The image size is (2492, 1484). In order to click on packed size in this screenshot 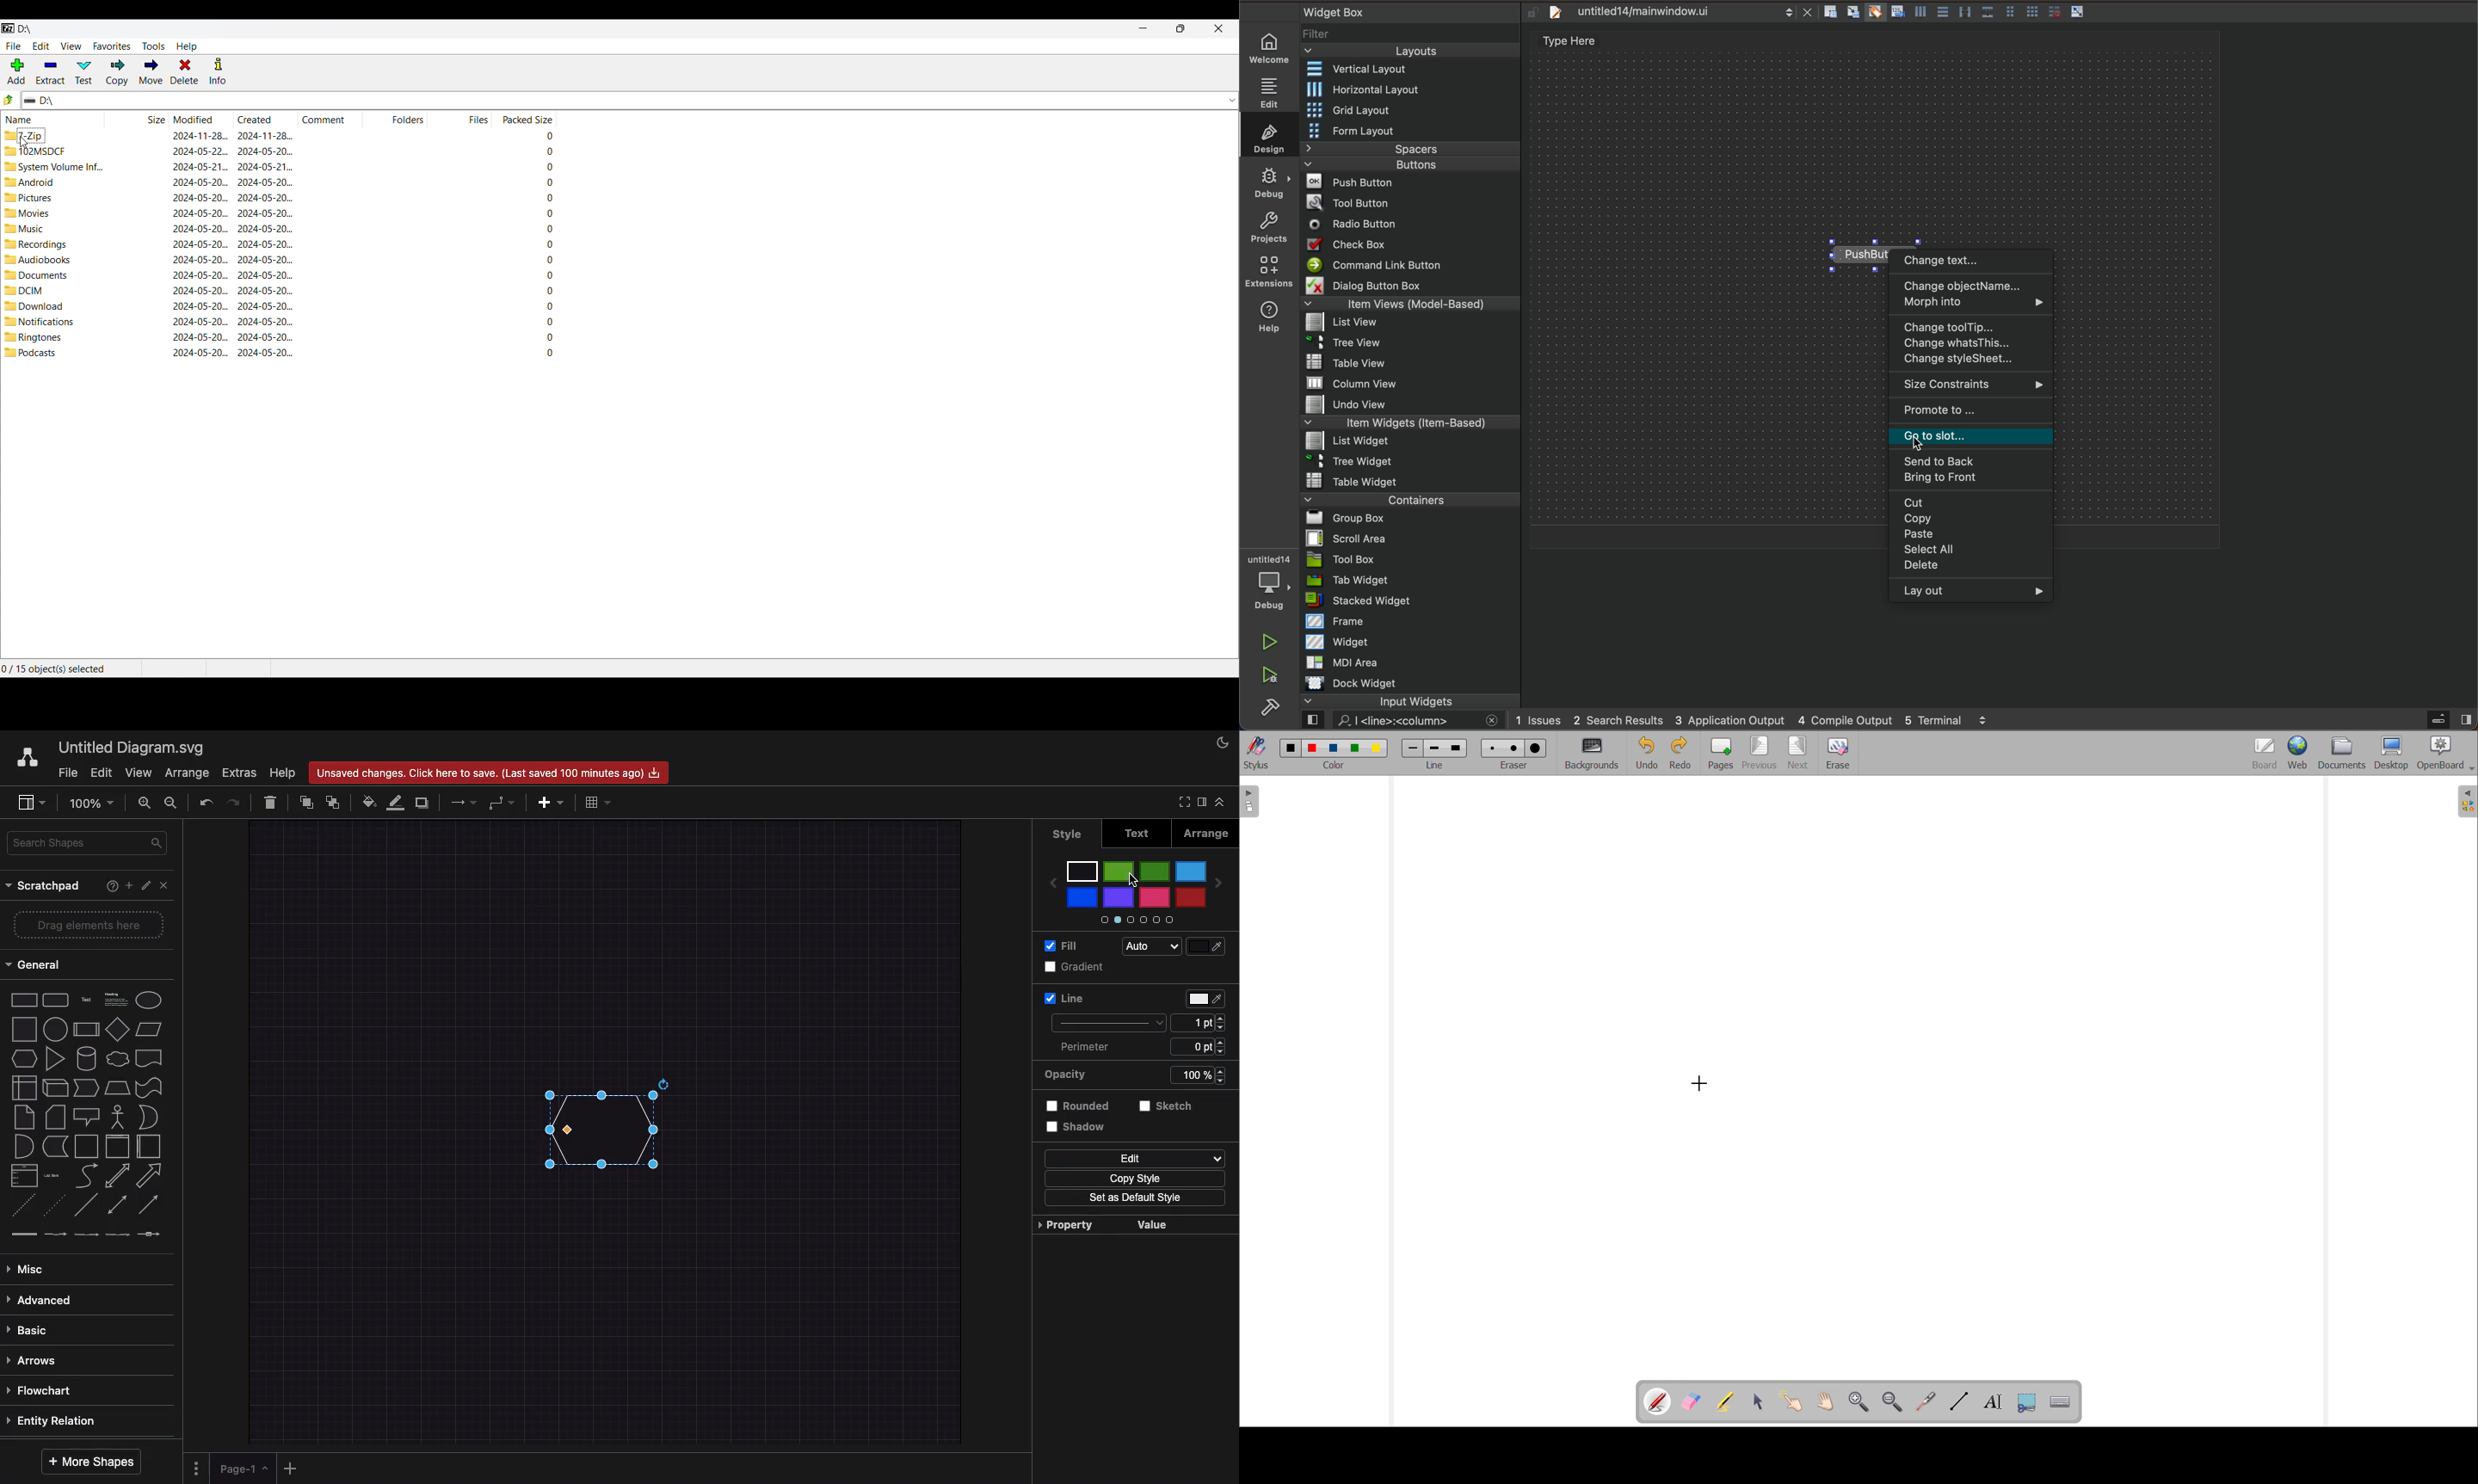, I will do `click(544, 166)`.